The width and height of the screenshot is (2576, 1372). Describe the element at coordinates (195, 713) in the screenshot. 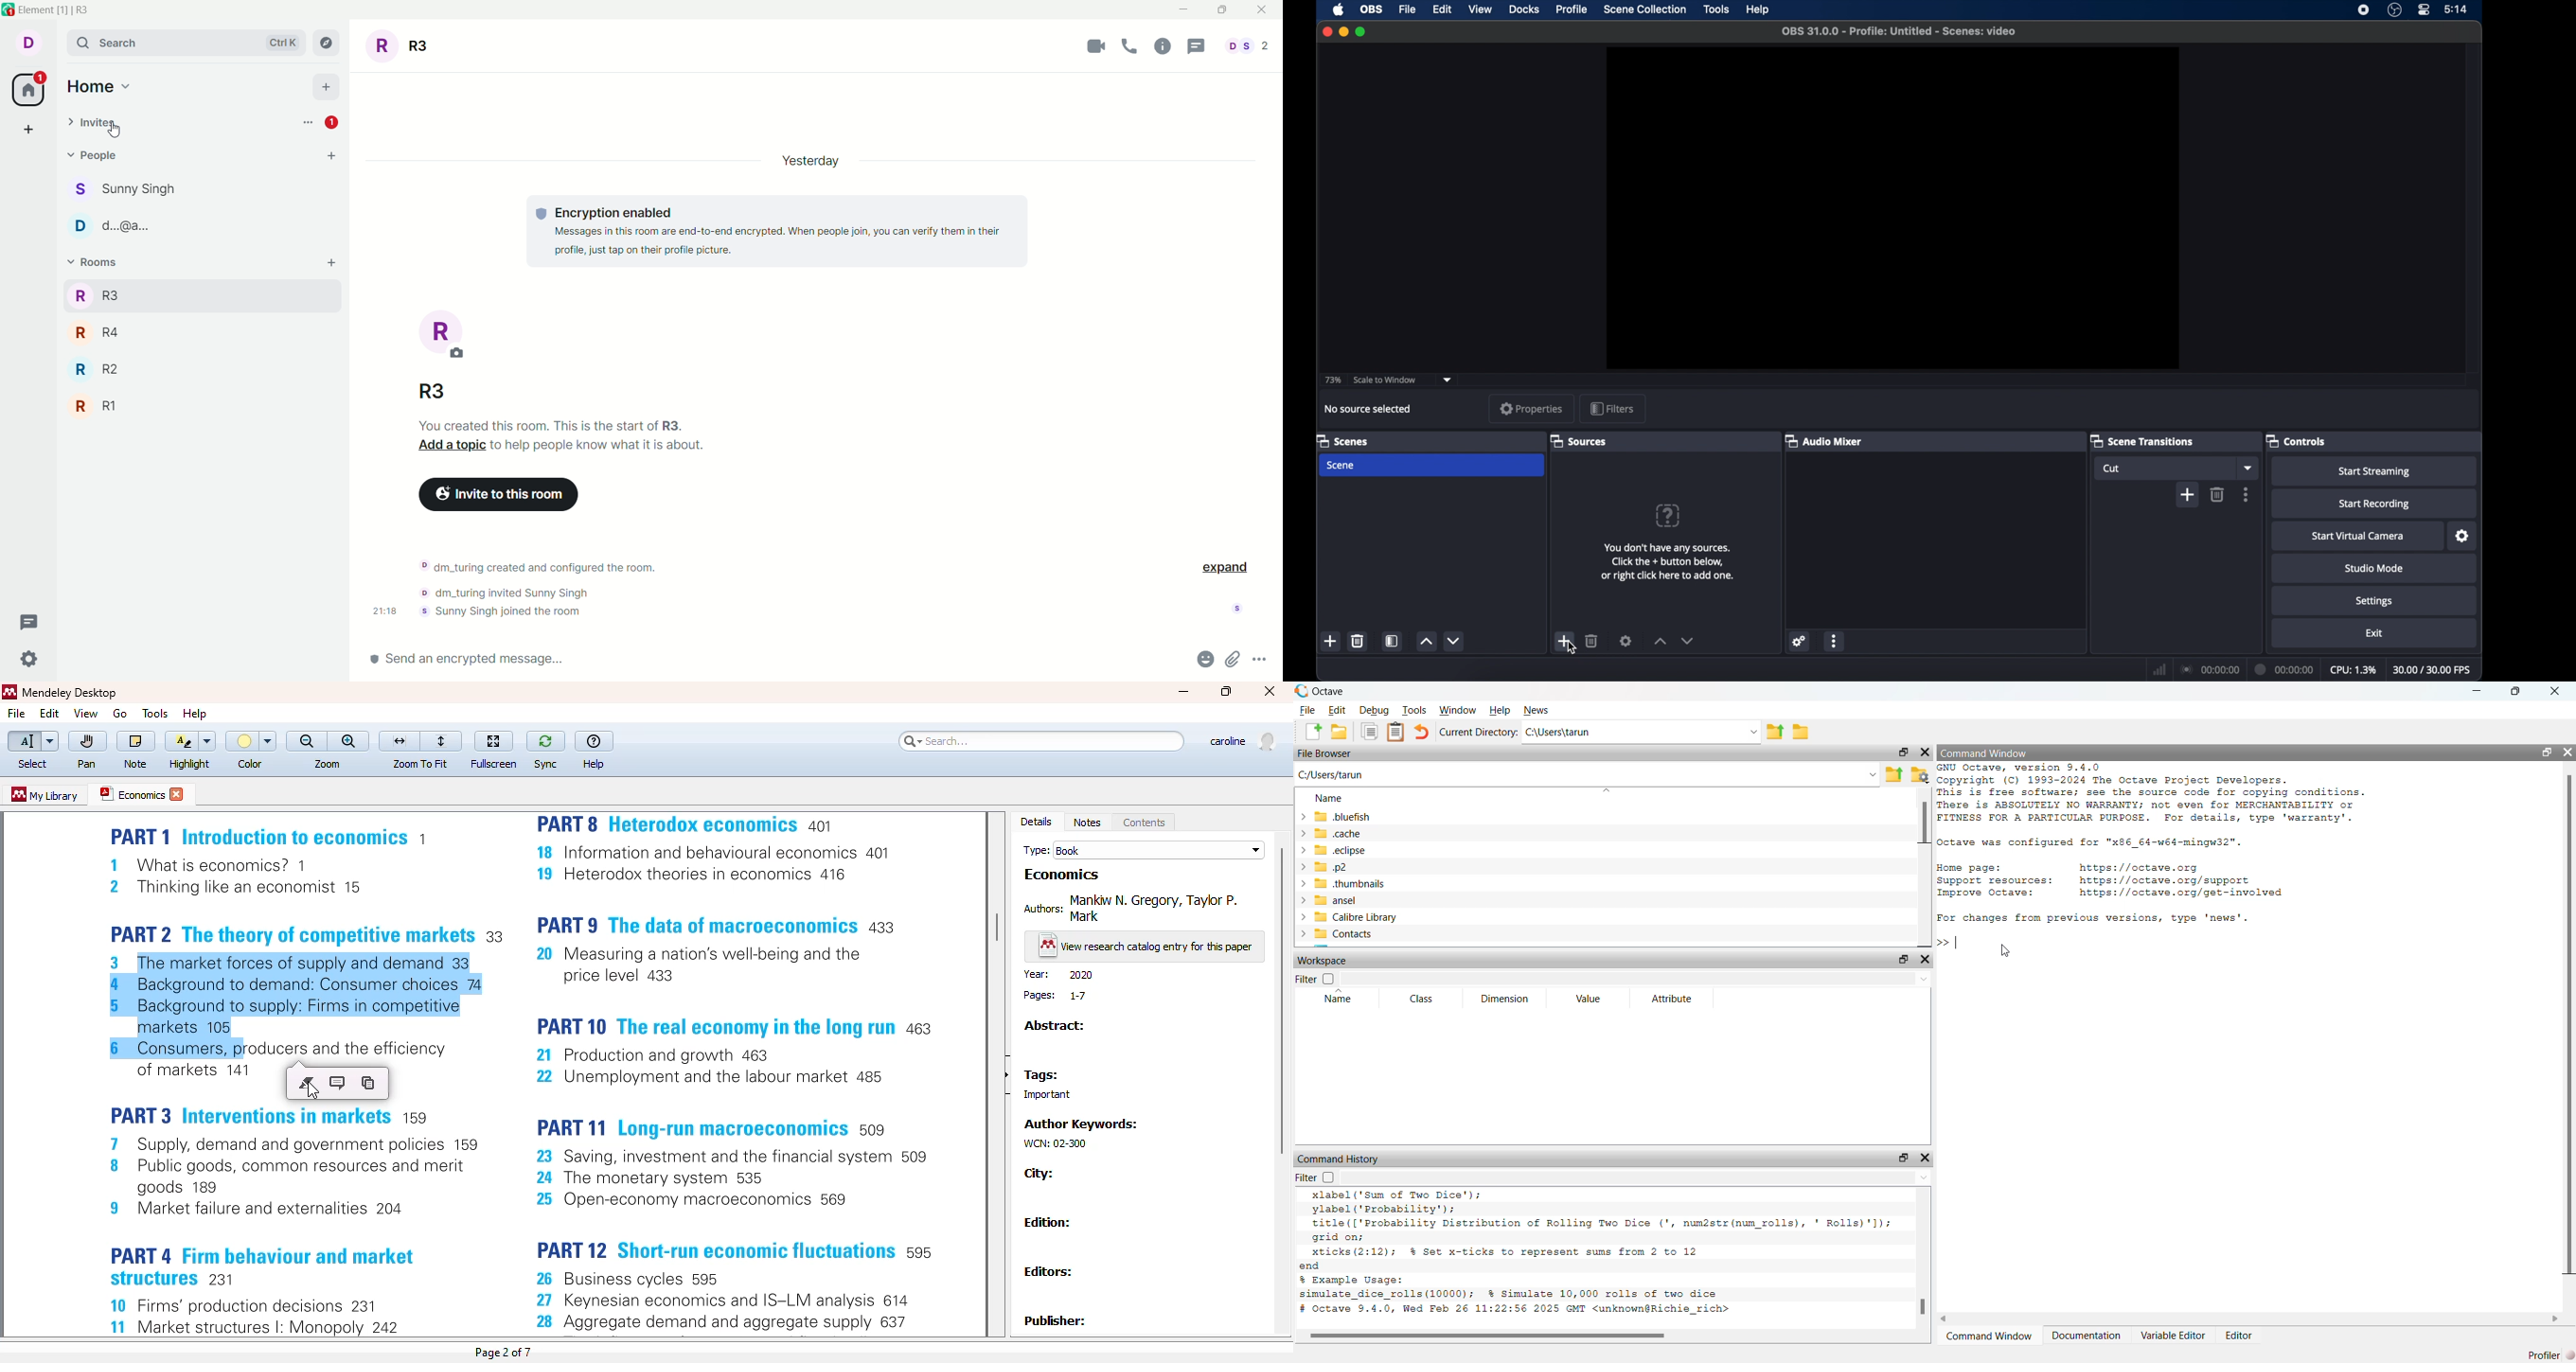

I see `help` at that location.